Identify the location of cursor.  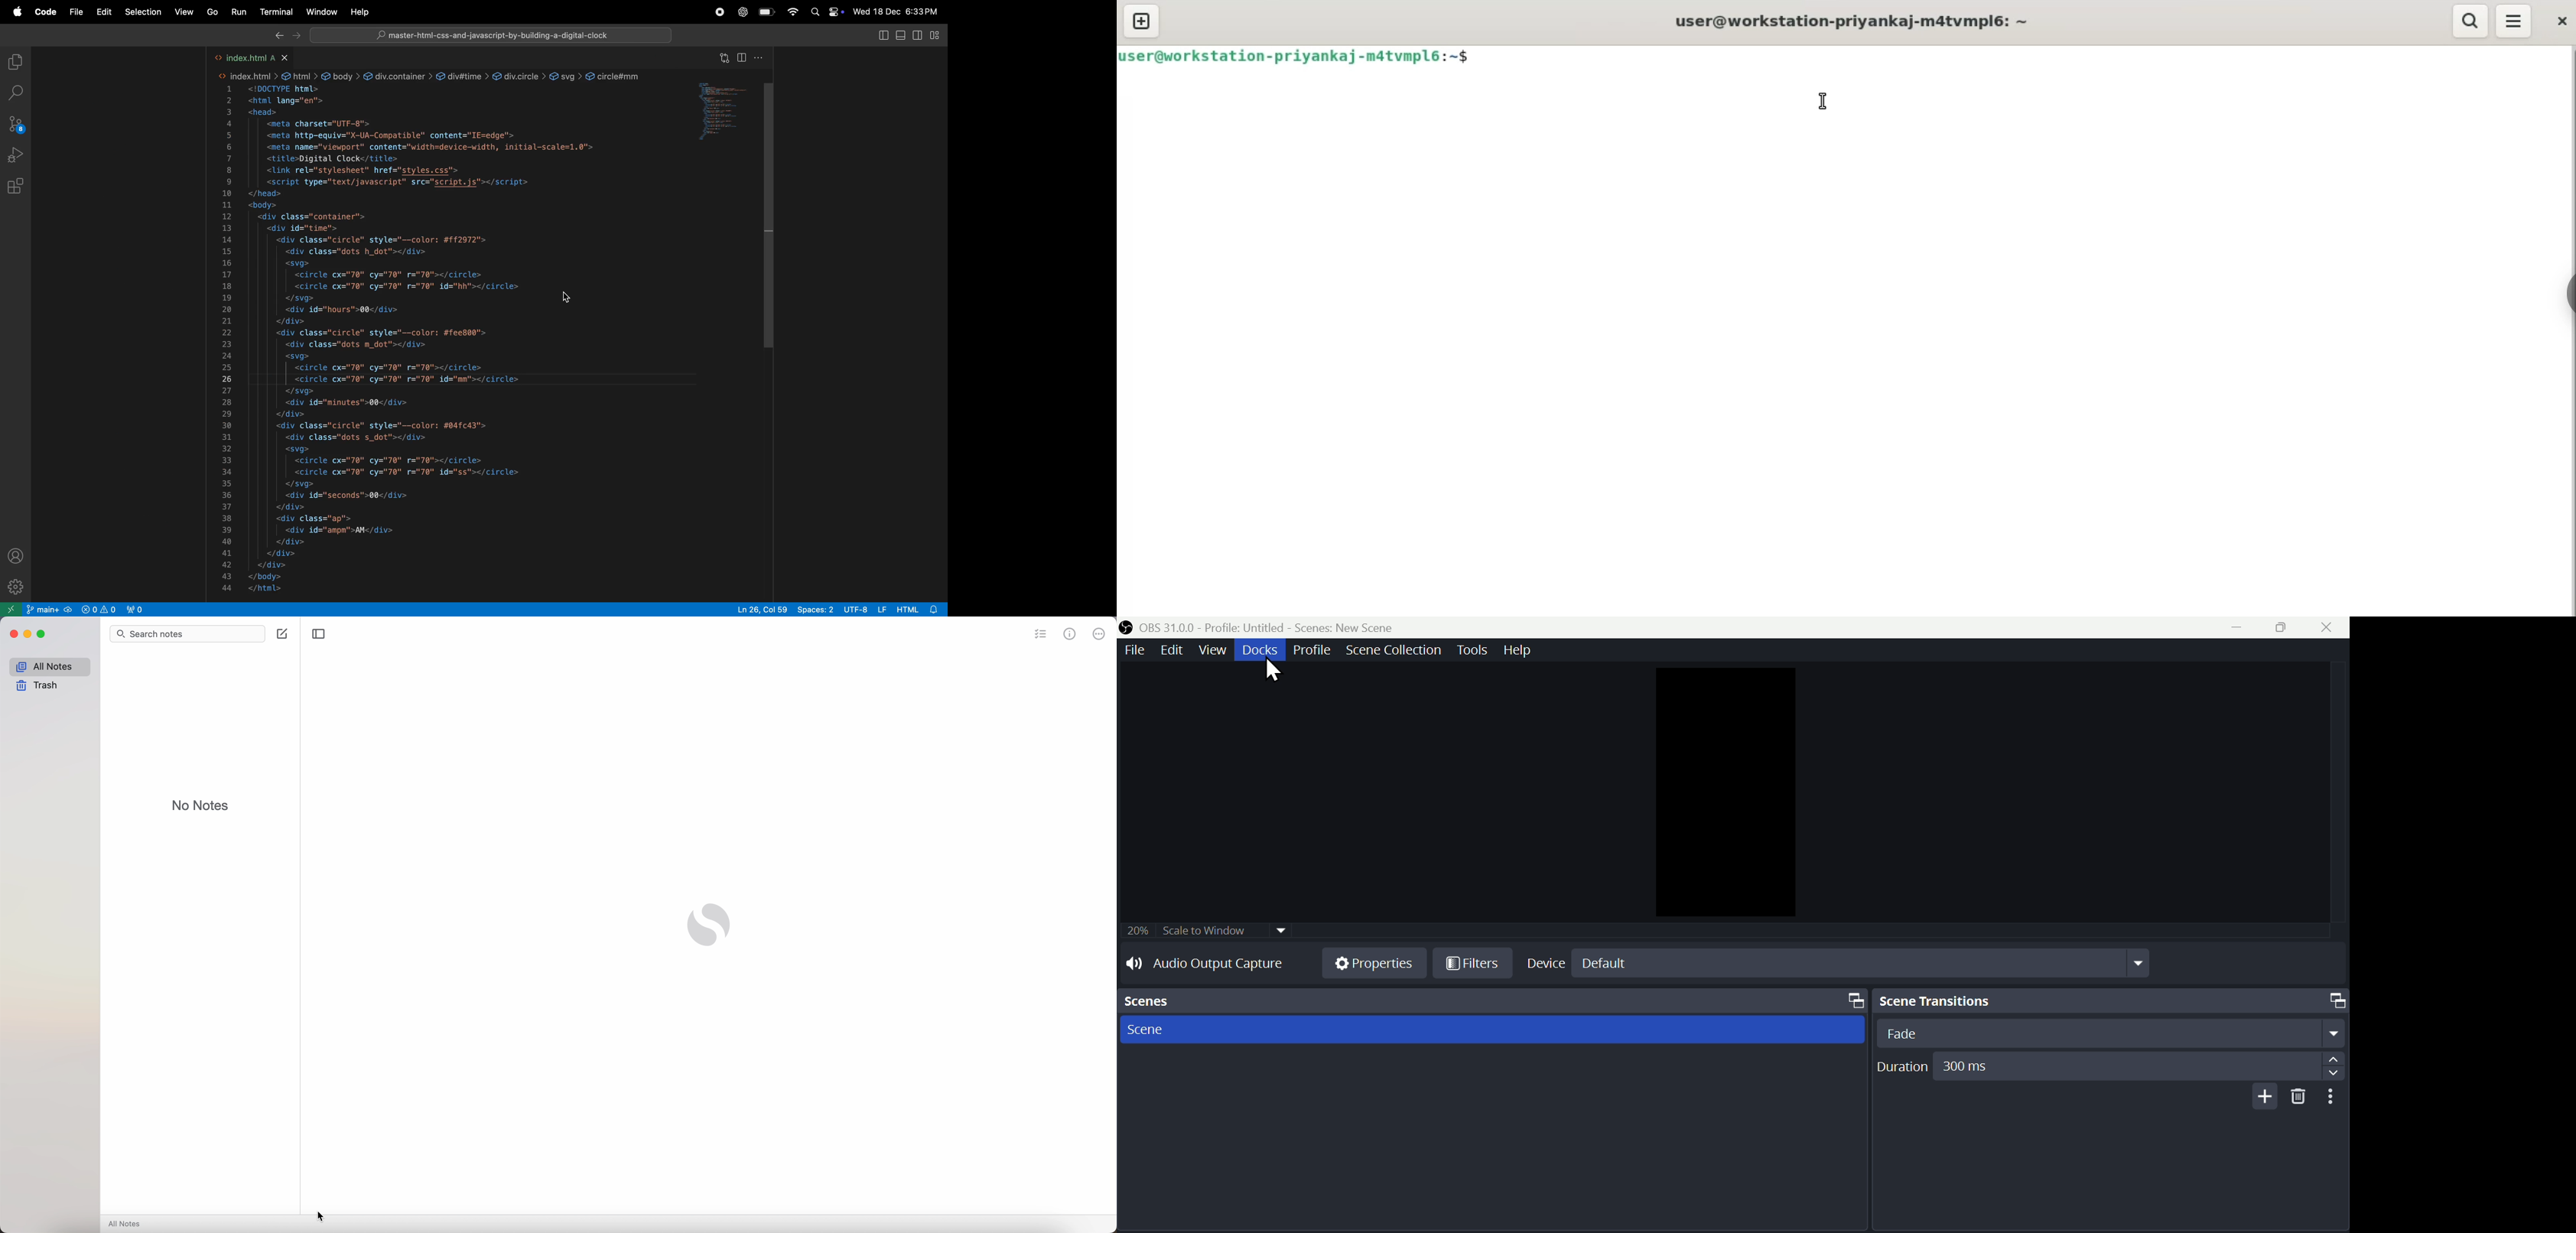
(1824, 101).